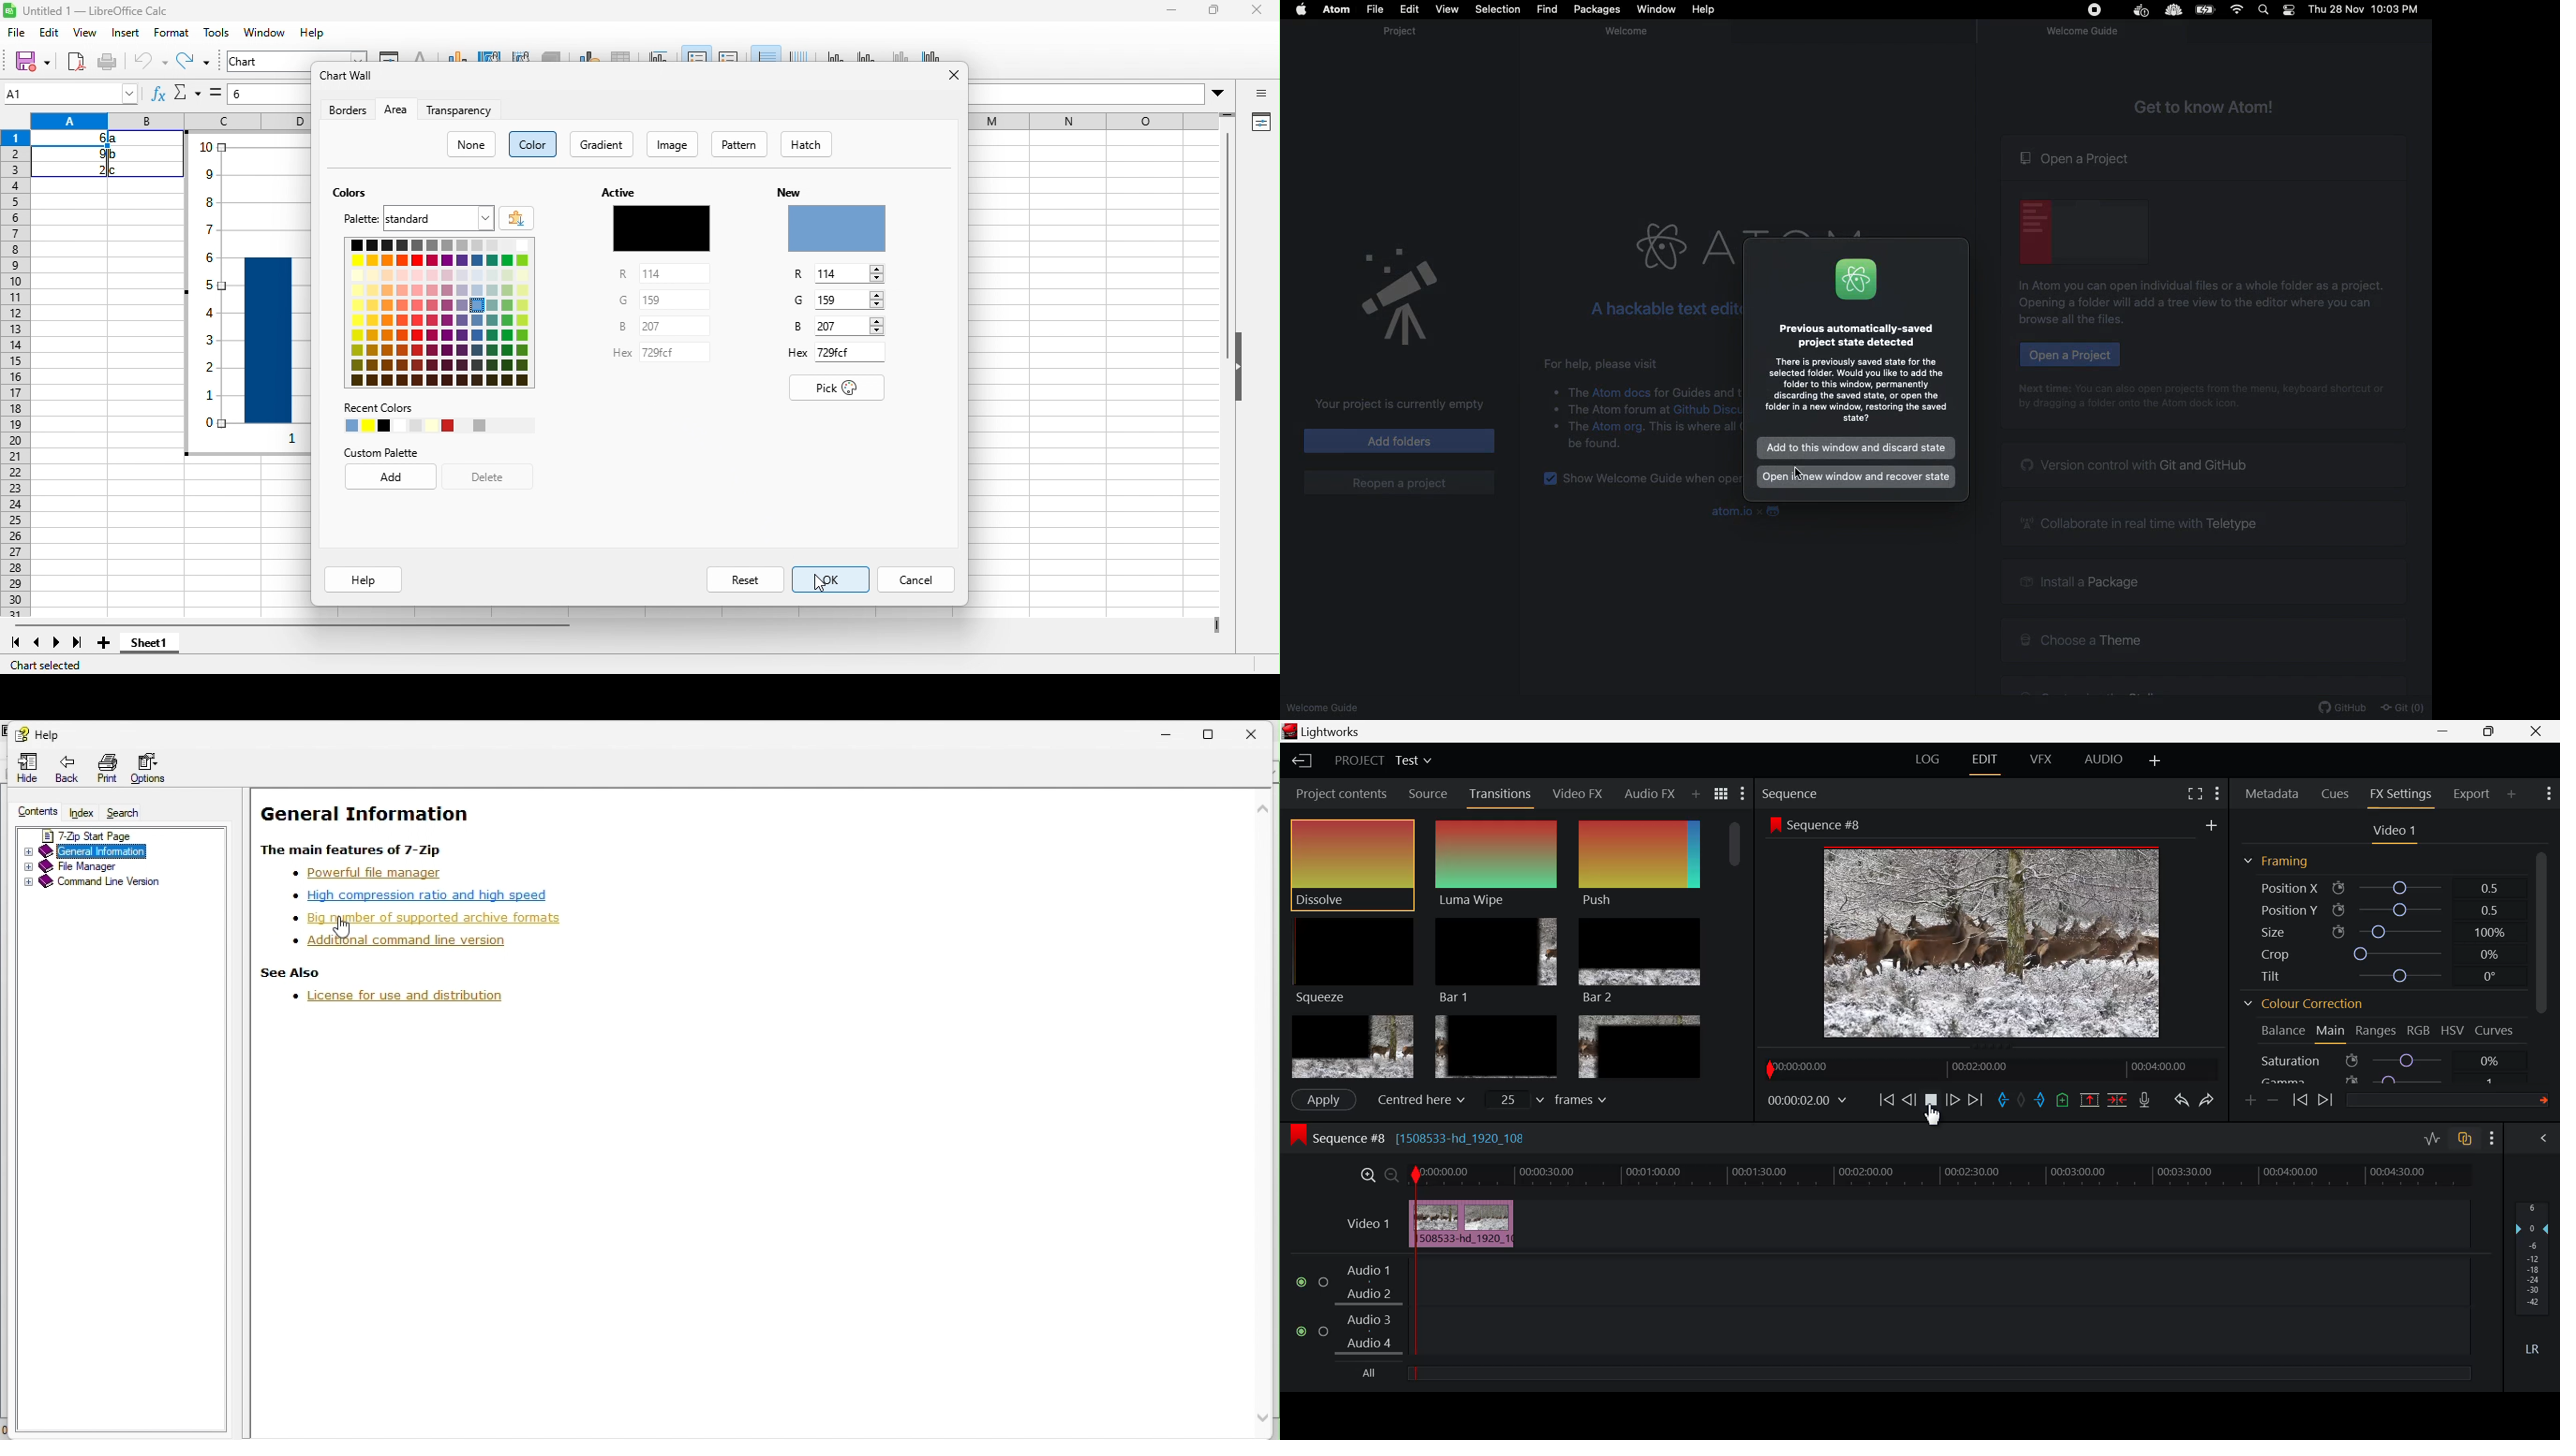  I want to click on new sheet, so click(106, 647).